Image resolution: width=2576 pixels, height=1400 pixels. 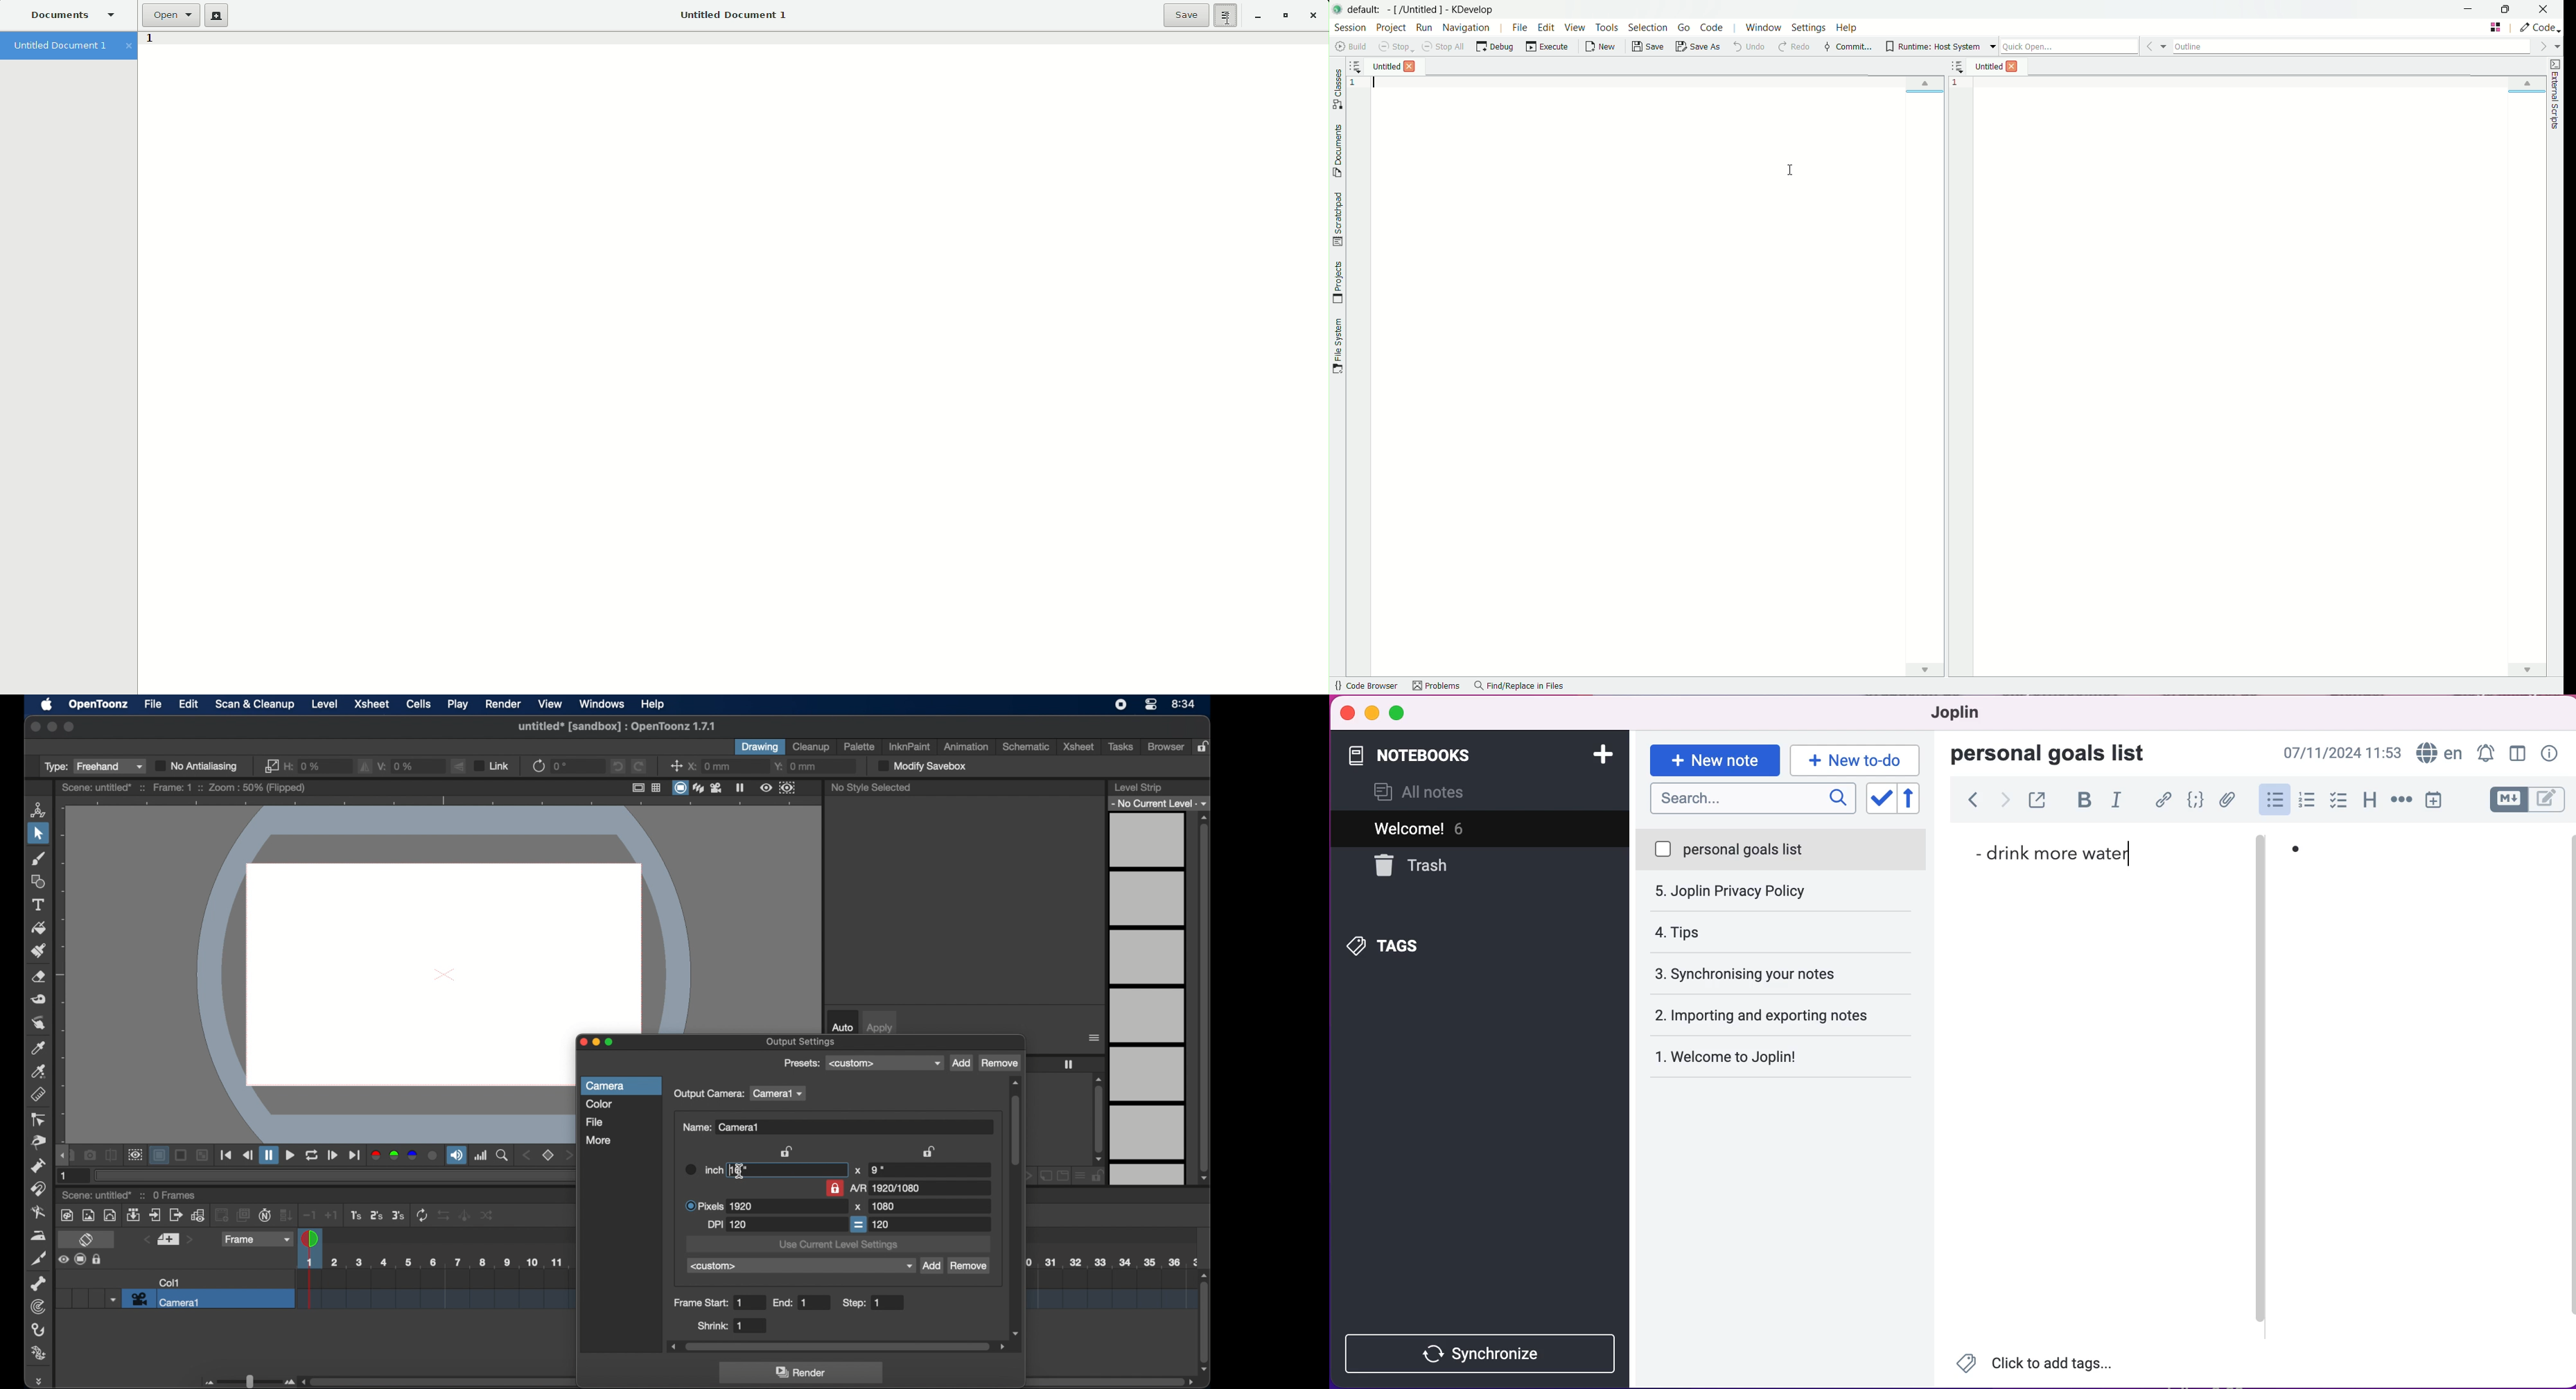 What do you see at coordinates (2274, 800) in the screenshot?
I see `bulleted lists` at bounding box center [2274, 800].